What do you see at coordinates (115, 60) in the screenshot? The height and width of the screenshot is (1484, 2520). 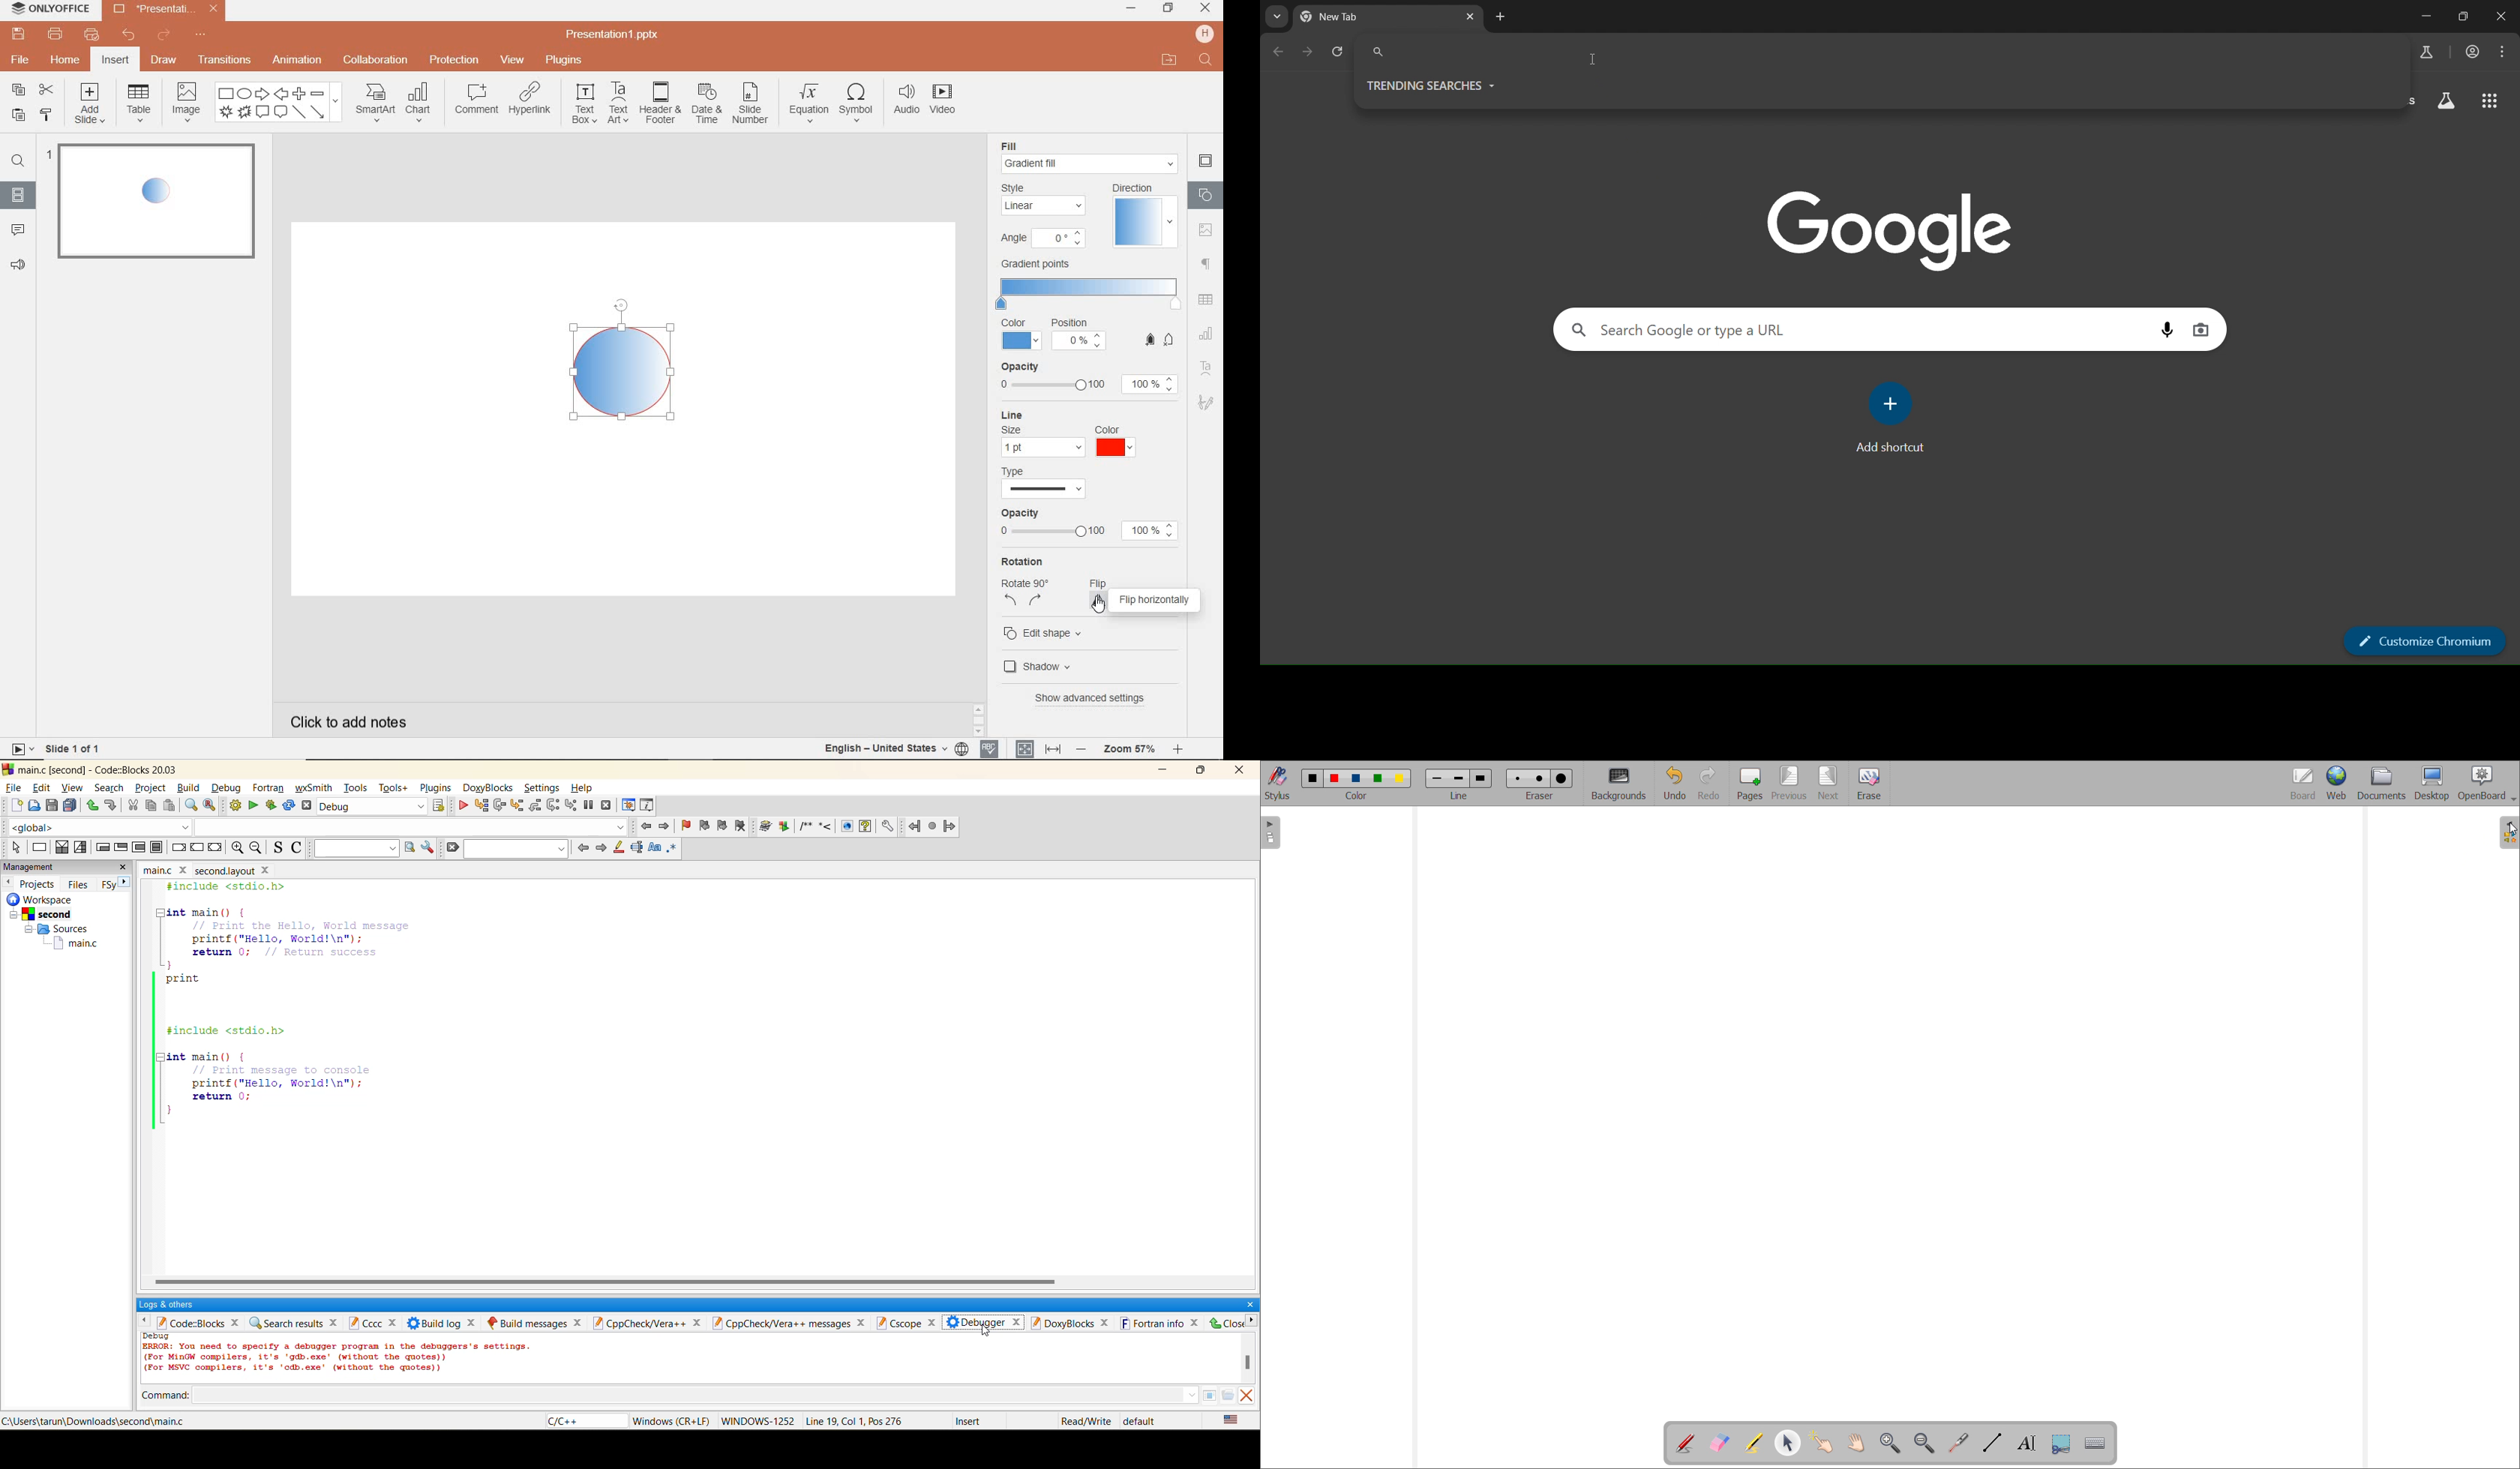 I see `insert` at bounding box center [115, 60].